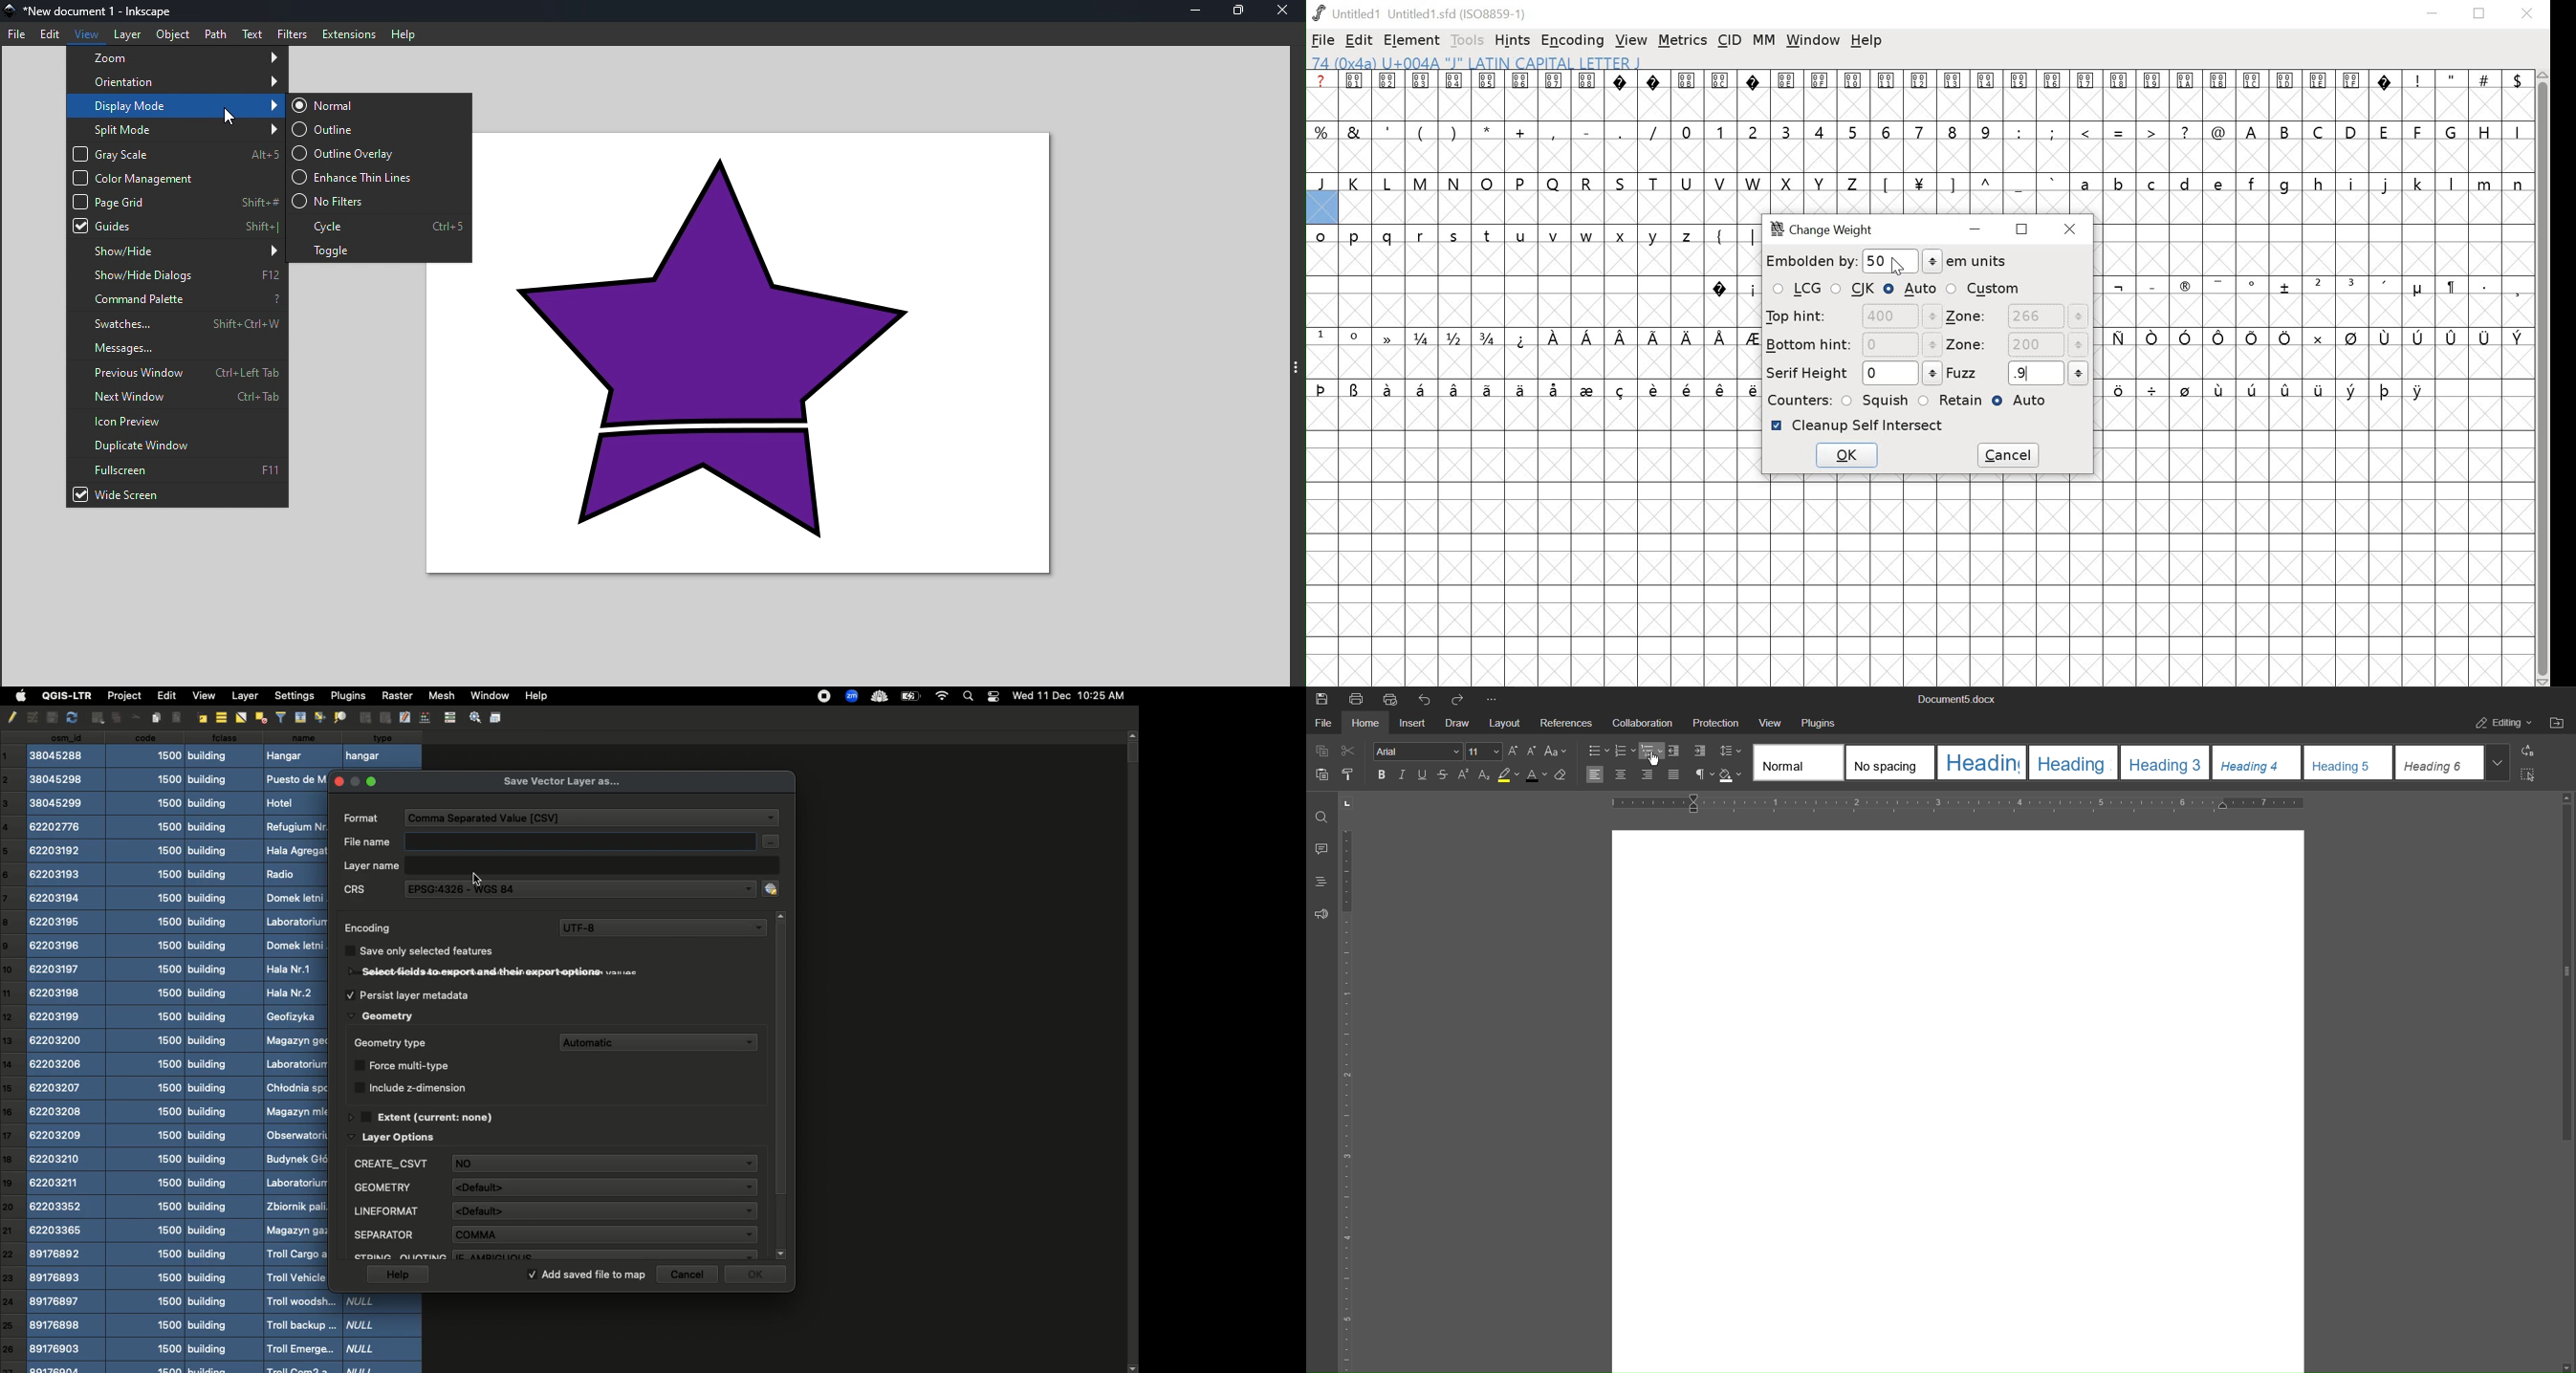 The height and width of the screenshot is (1400, 2576). Describe the element at coordinates (564, 781) in the screenshot. I see `Save vector layer as` at that location.